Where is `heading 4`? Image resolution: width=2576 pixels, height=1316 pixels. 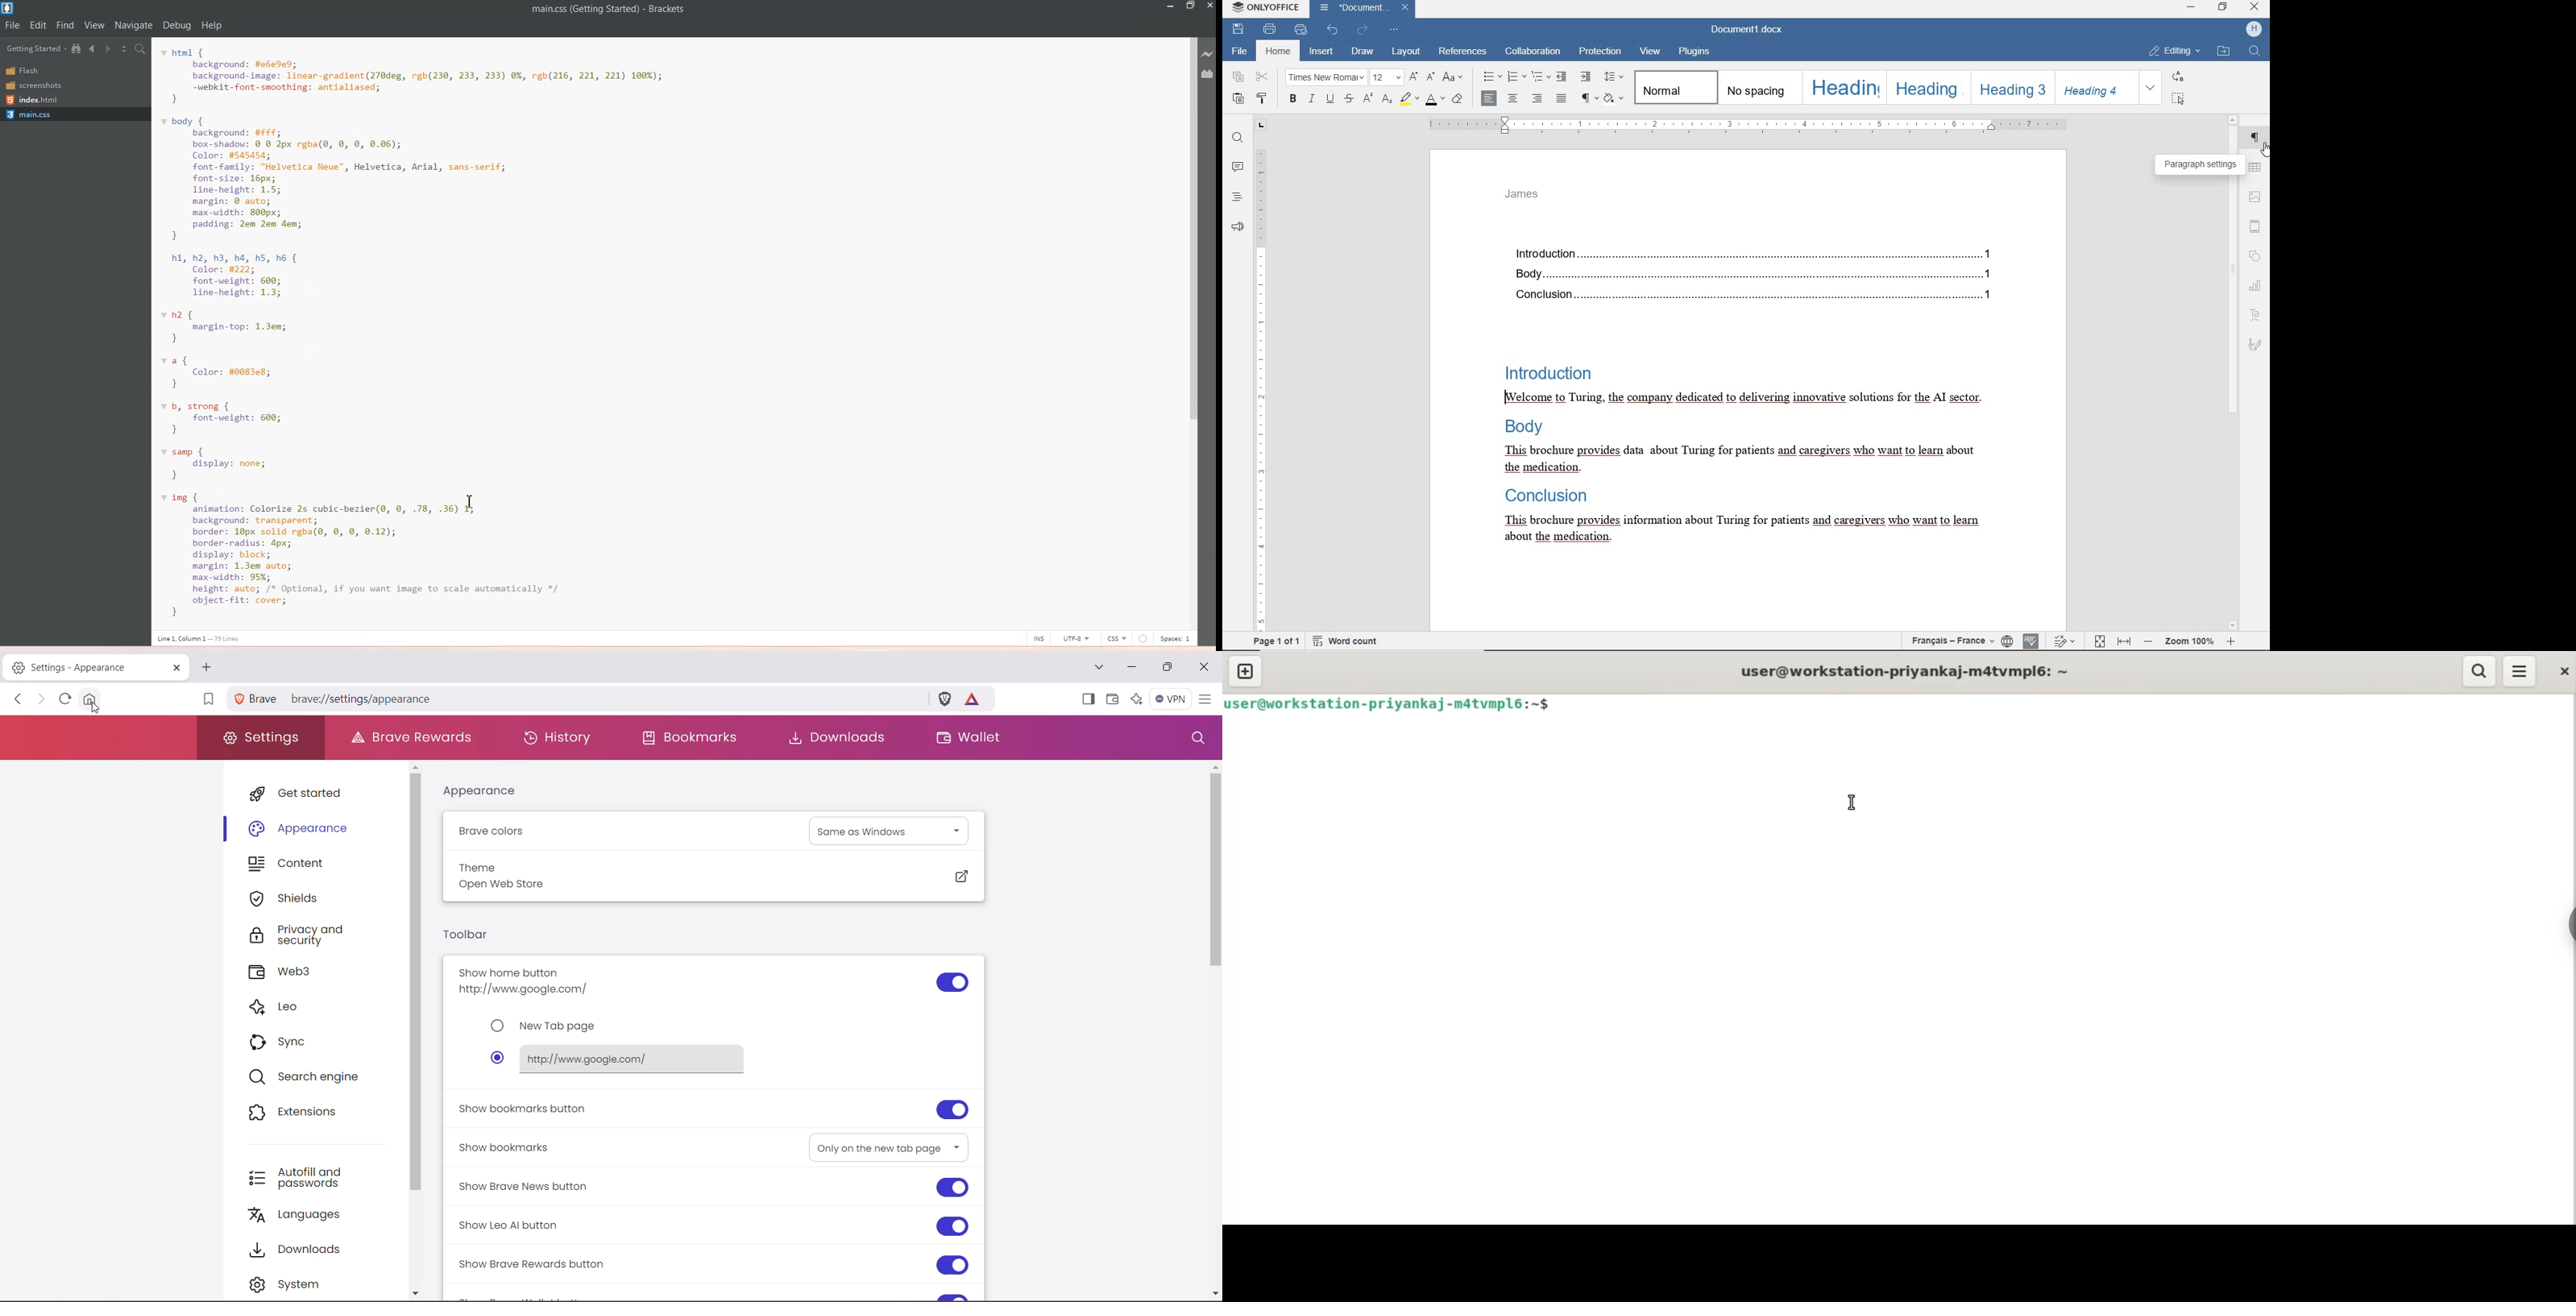
heading 4 is located at coordinates (2094, 87).